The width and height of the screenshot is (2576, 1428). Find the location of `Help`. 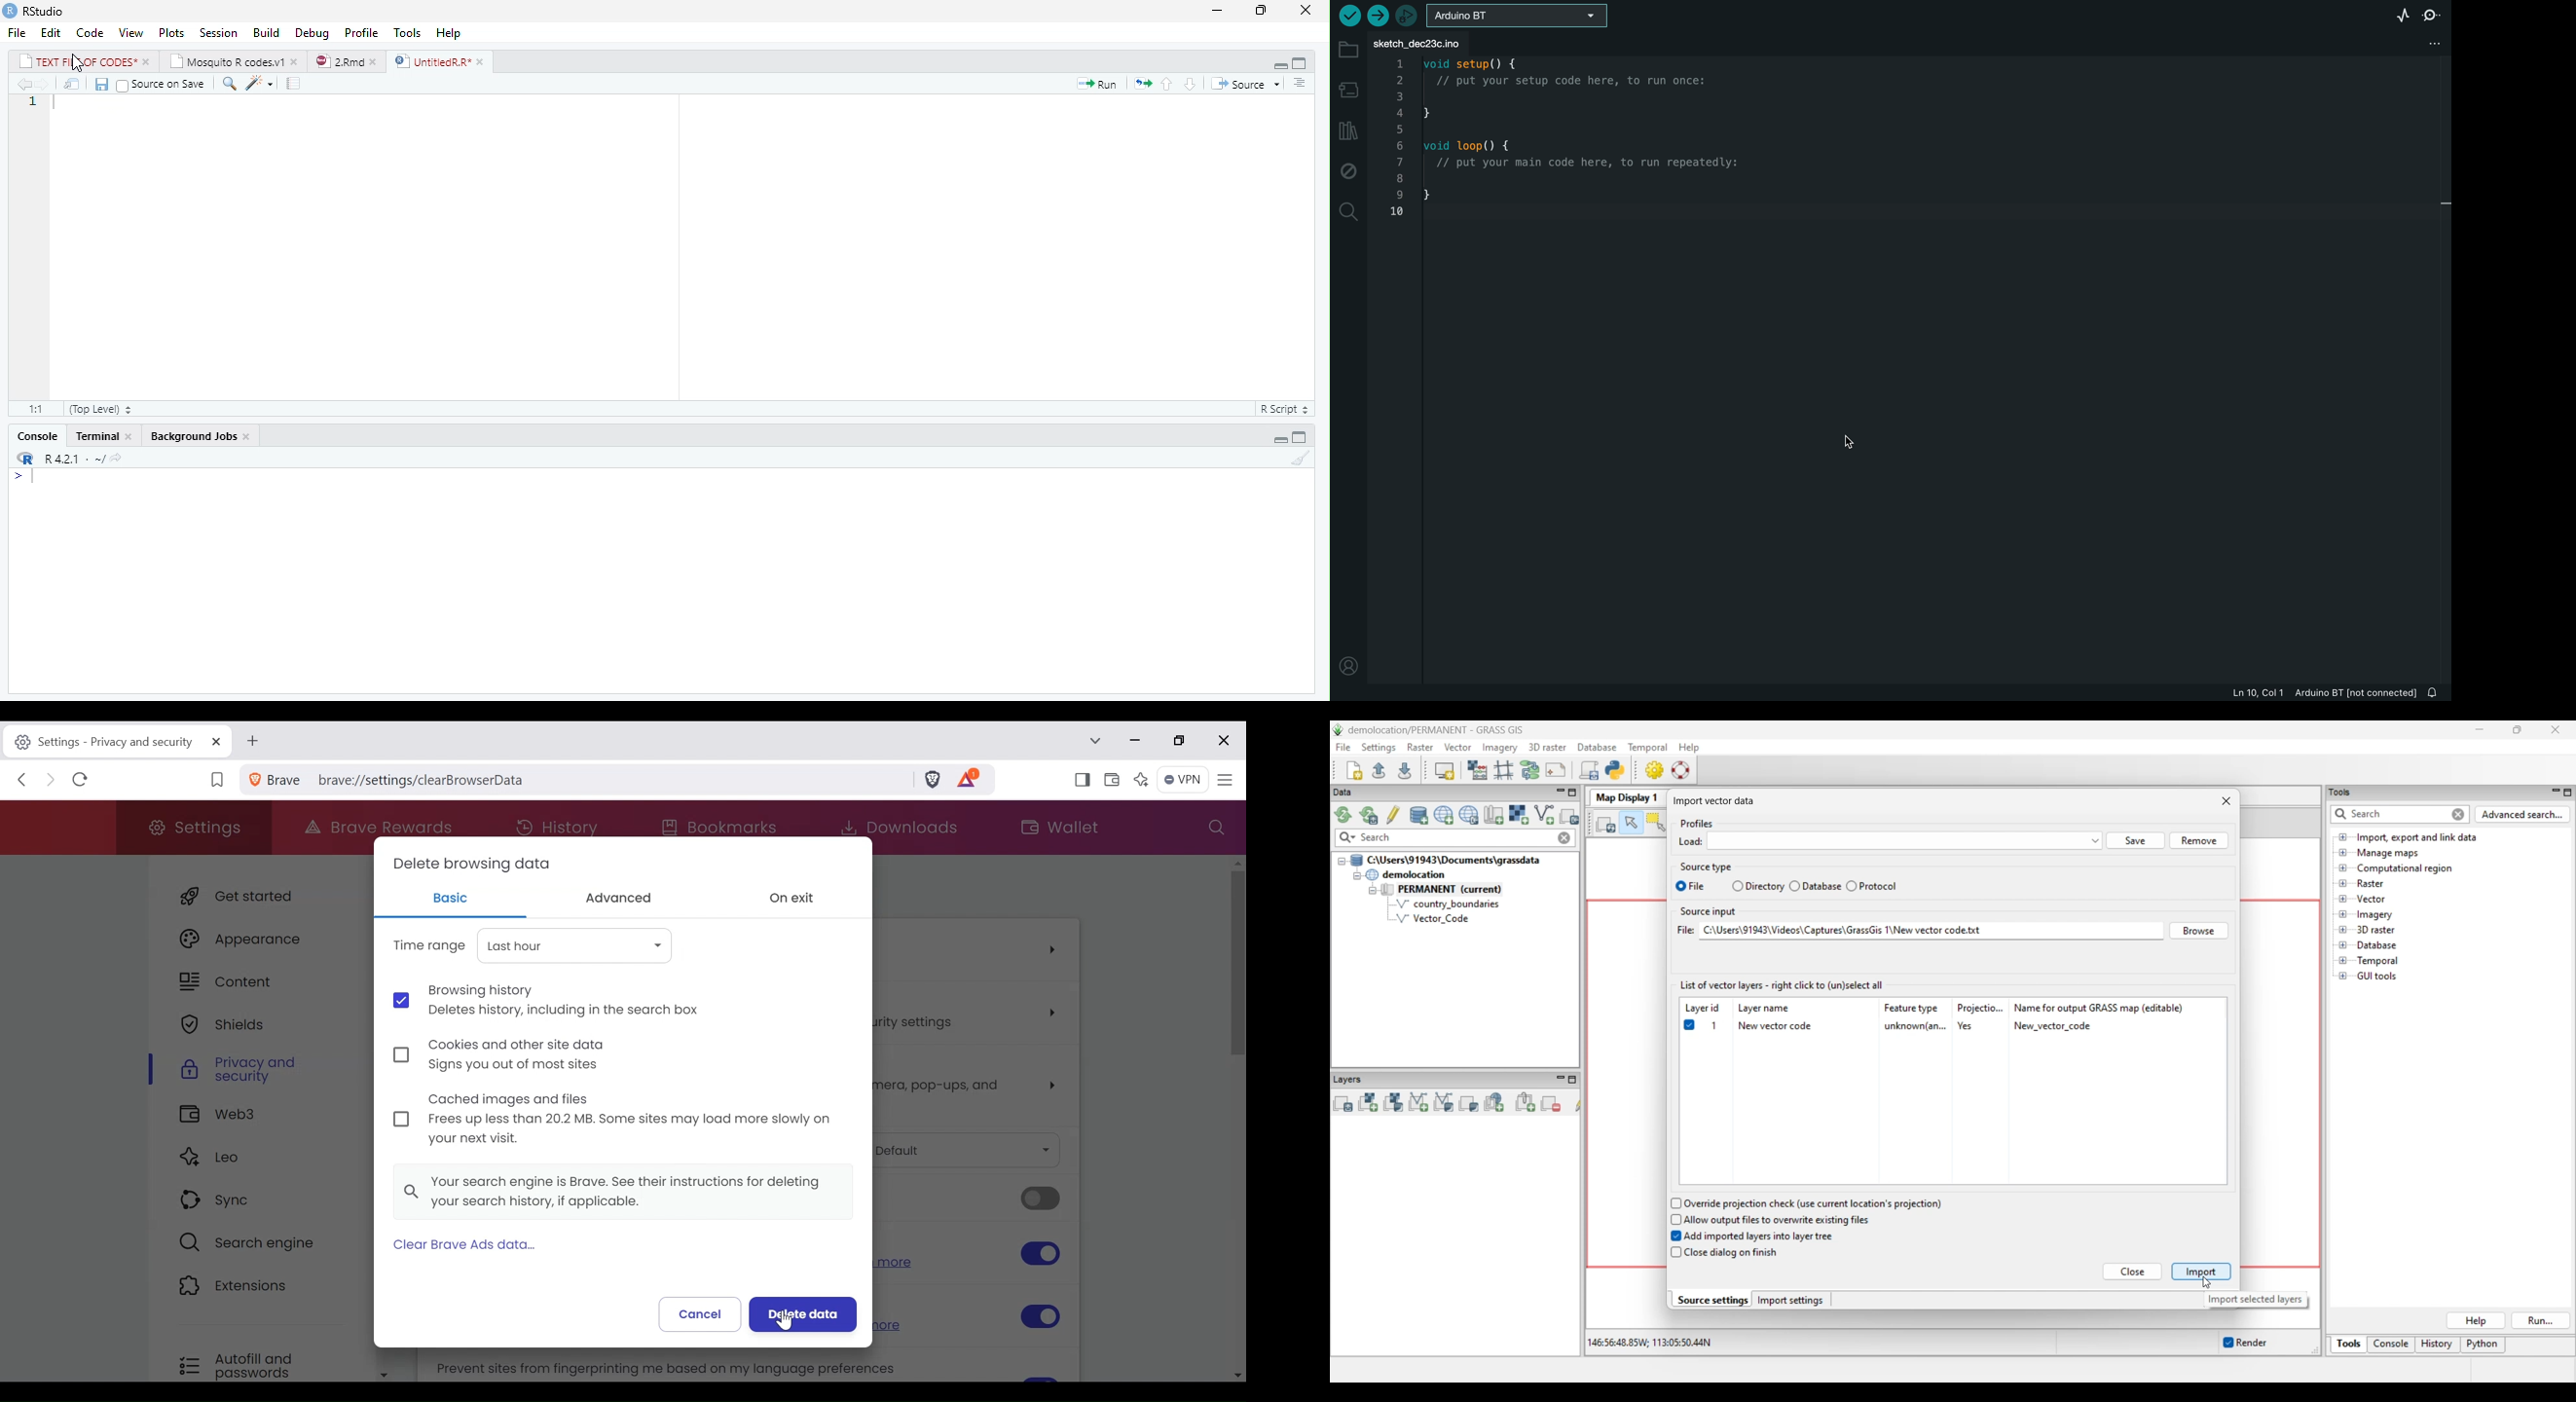

Help is located at coordinates (450, 33).